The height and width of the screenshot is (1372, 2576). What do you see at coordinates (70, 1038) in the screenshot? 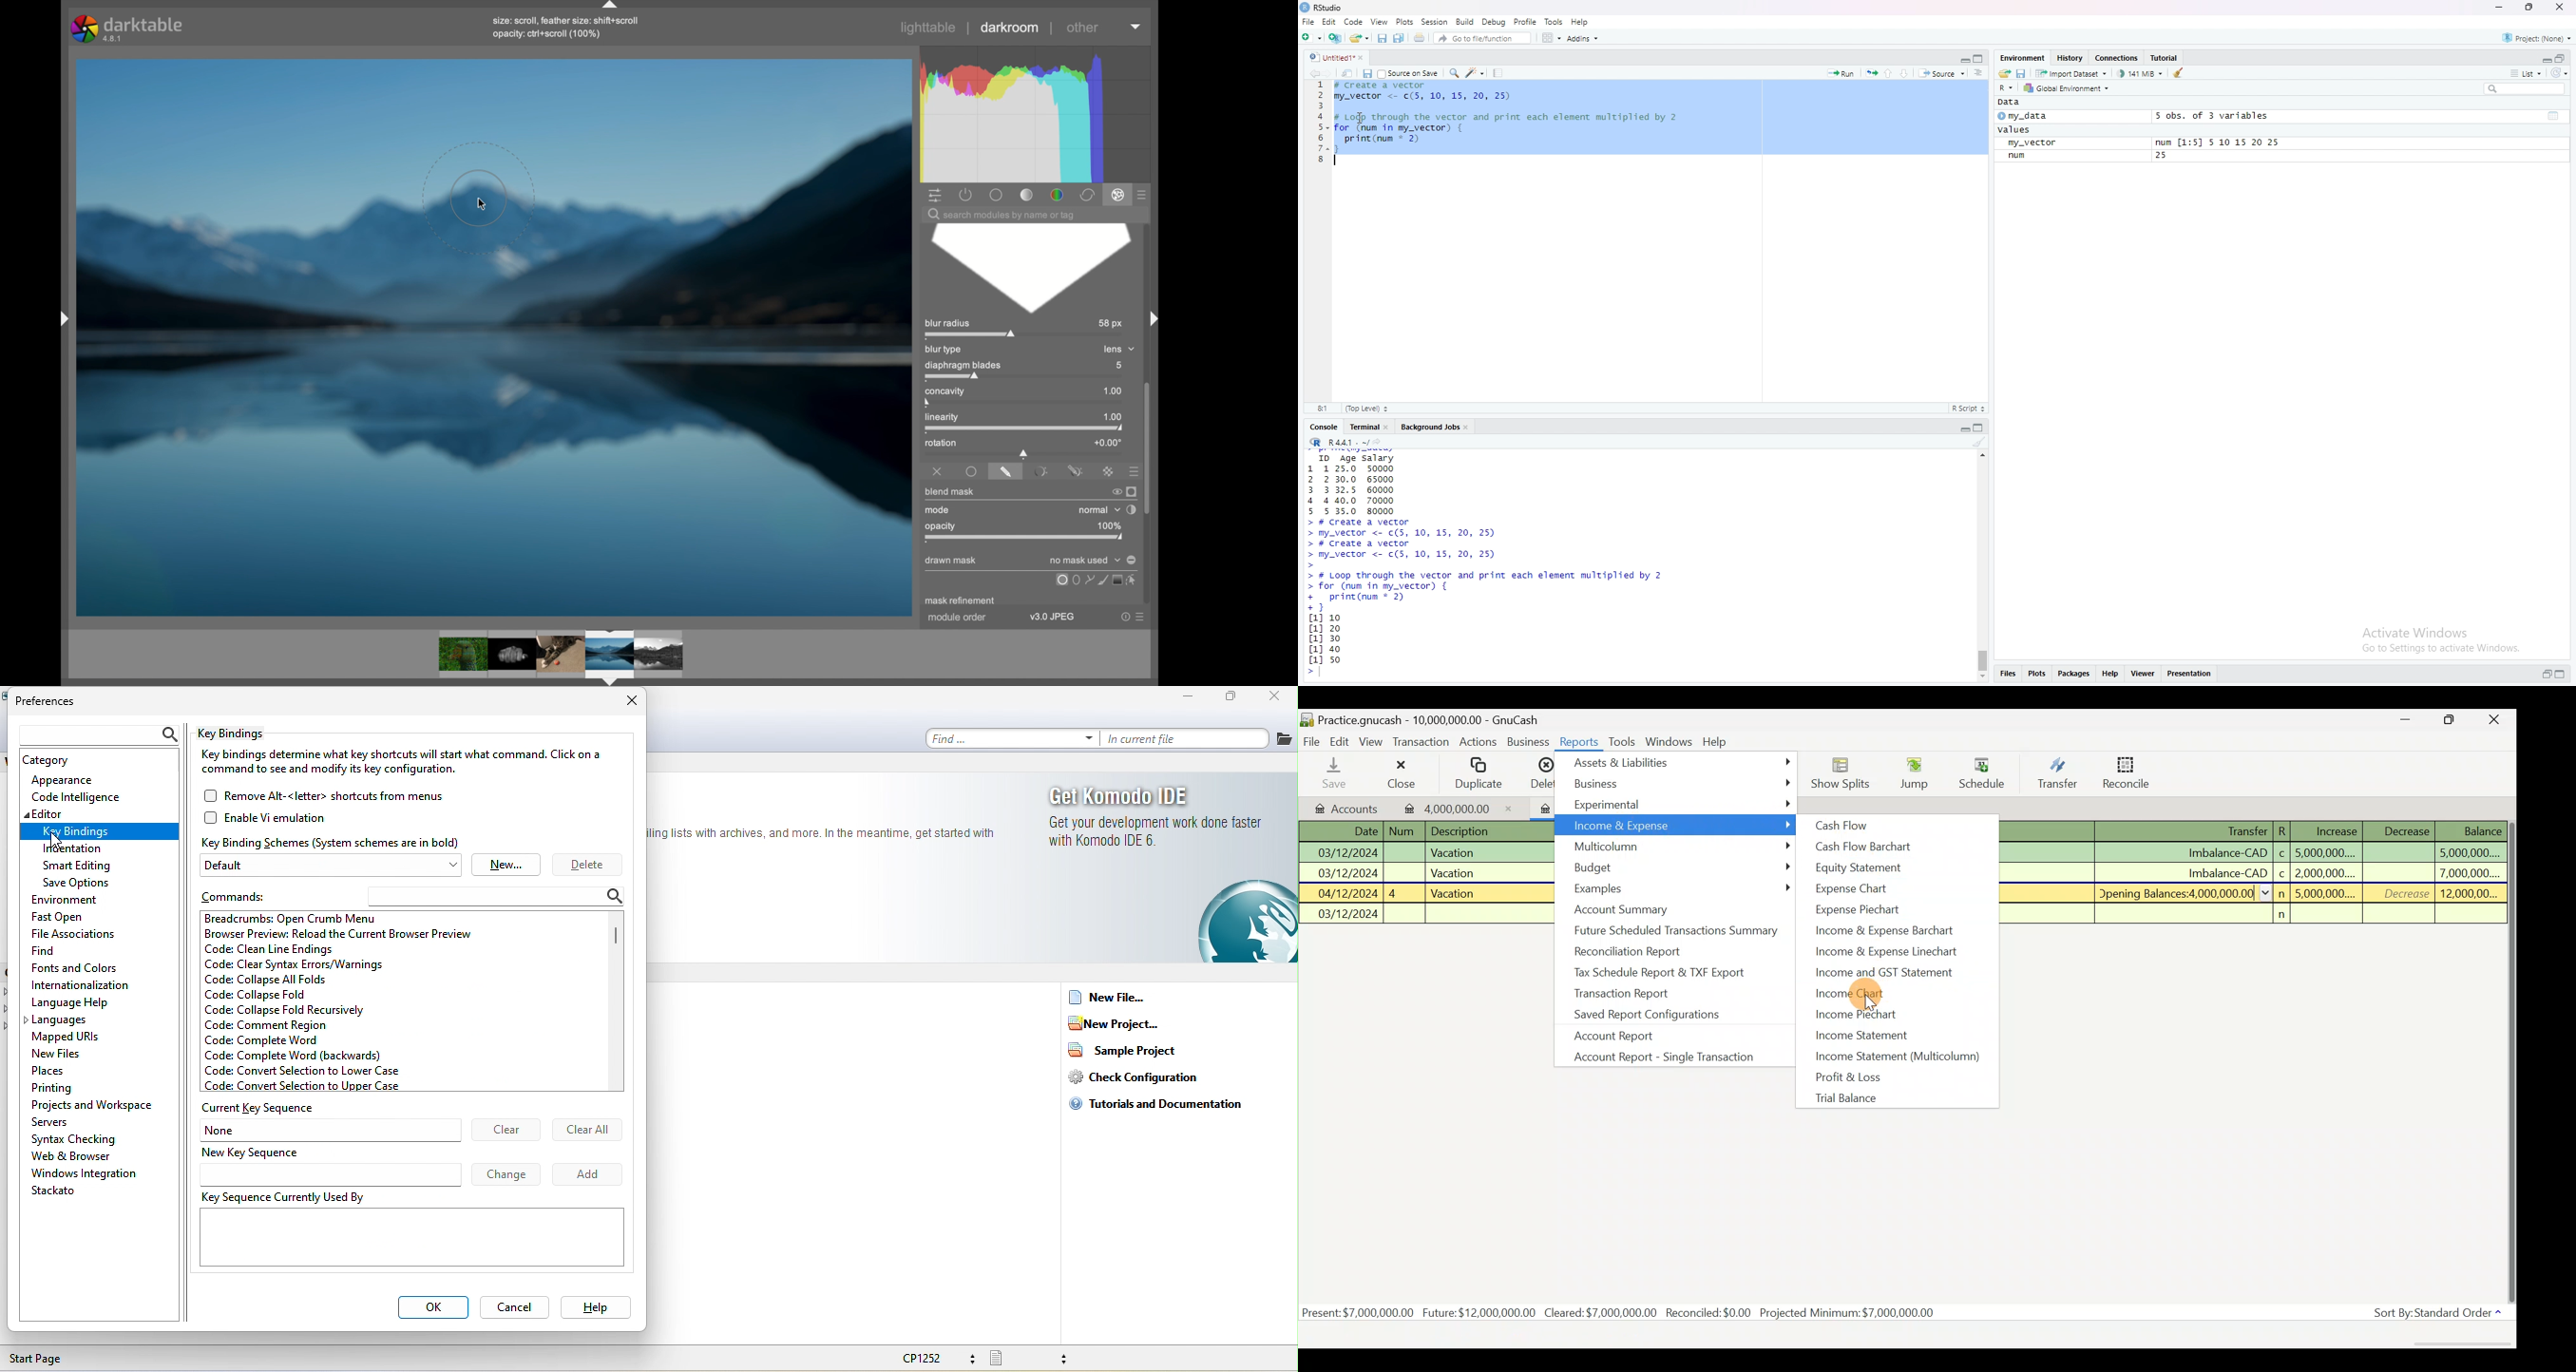
I see `mapped urls` at bounding box center [70, 1038].